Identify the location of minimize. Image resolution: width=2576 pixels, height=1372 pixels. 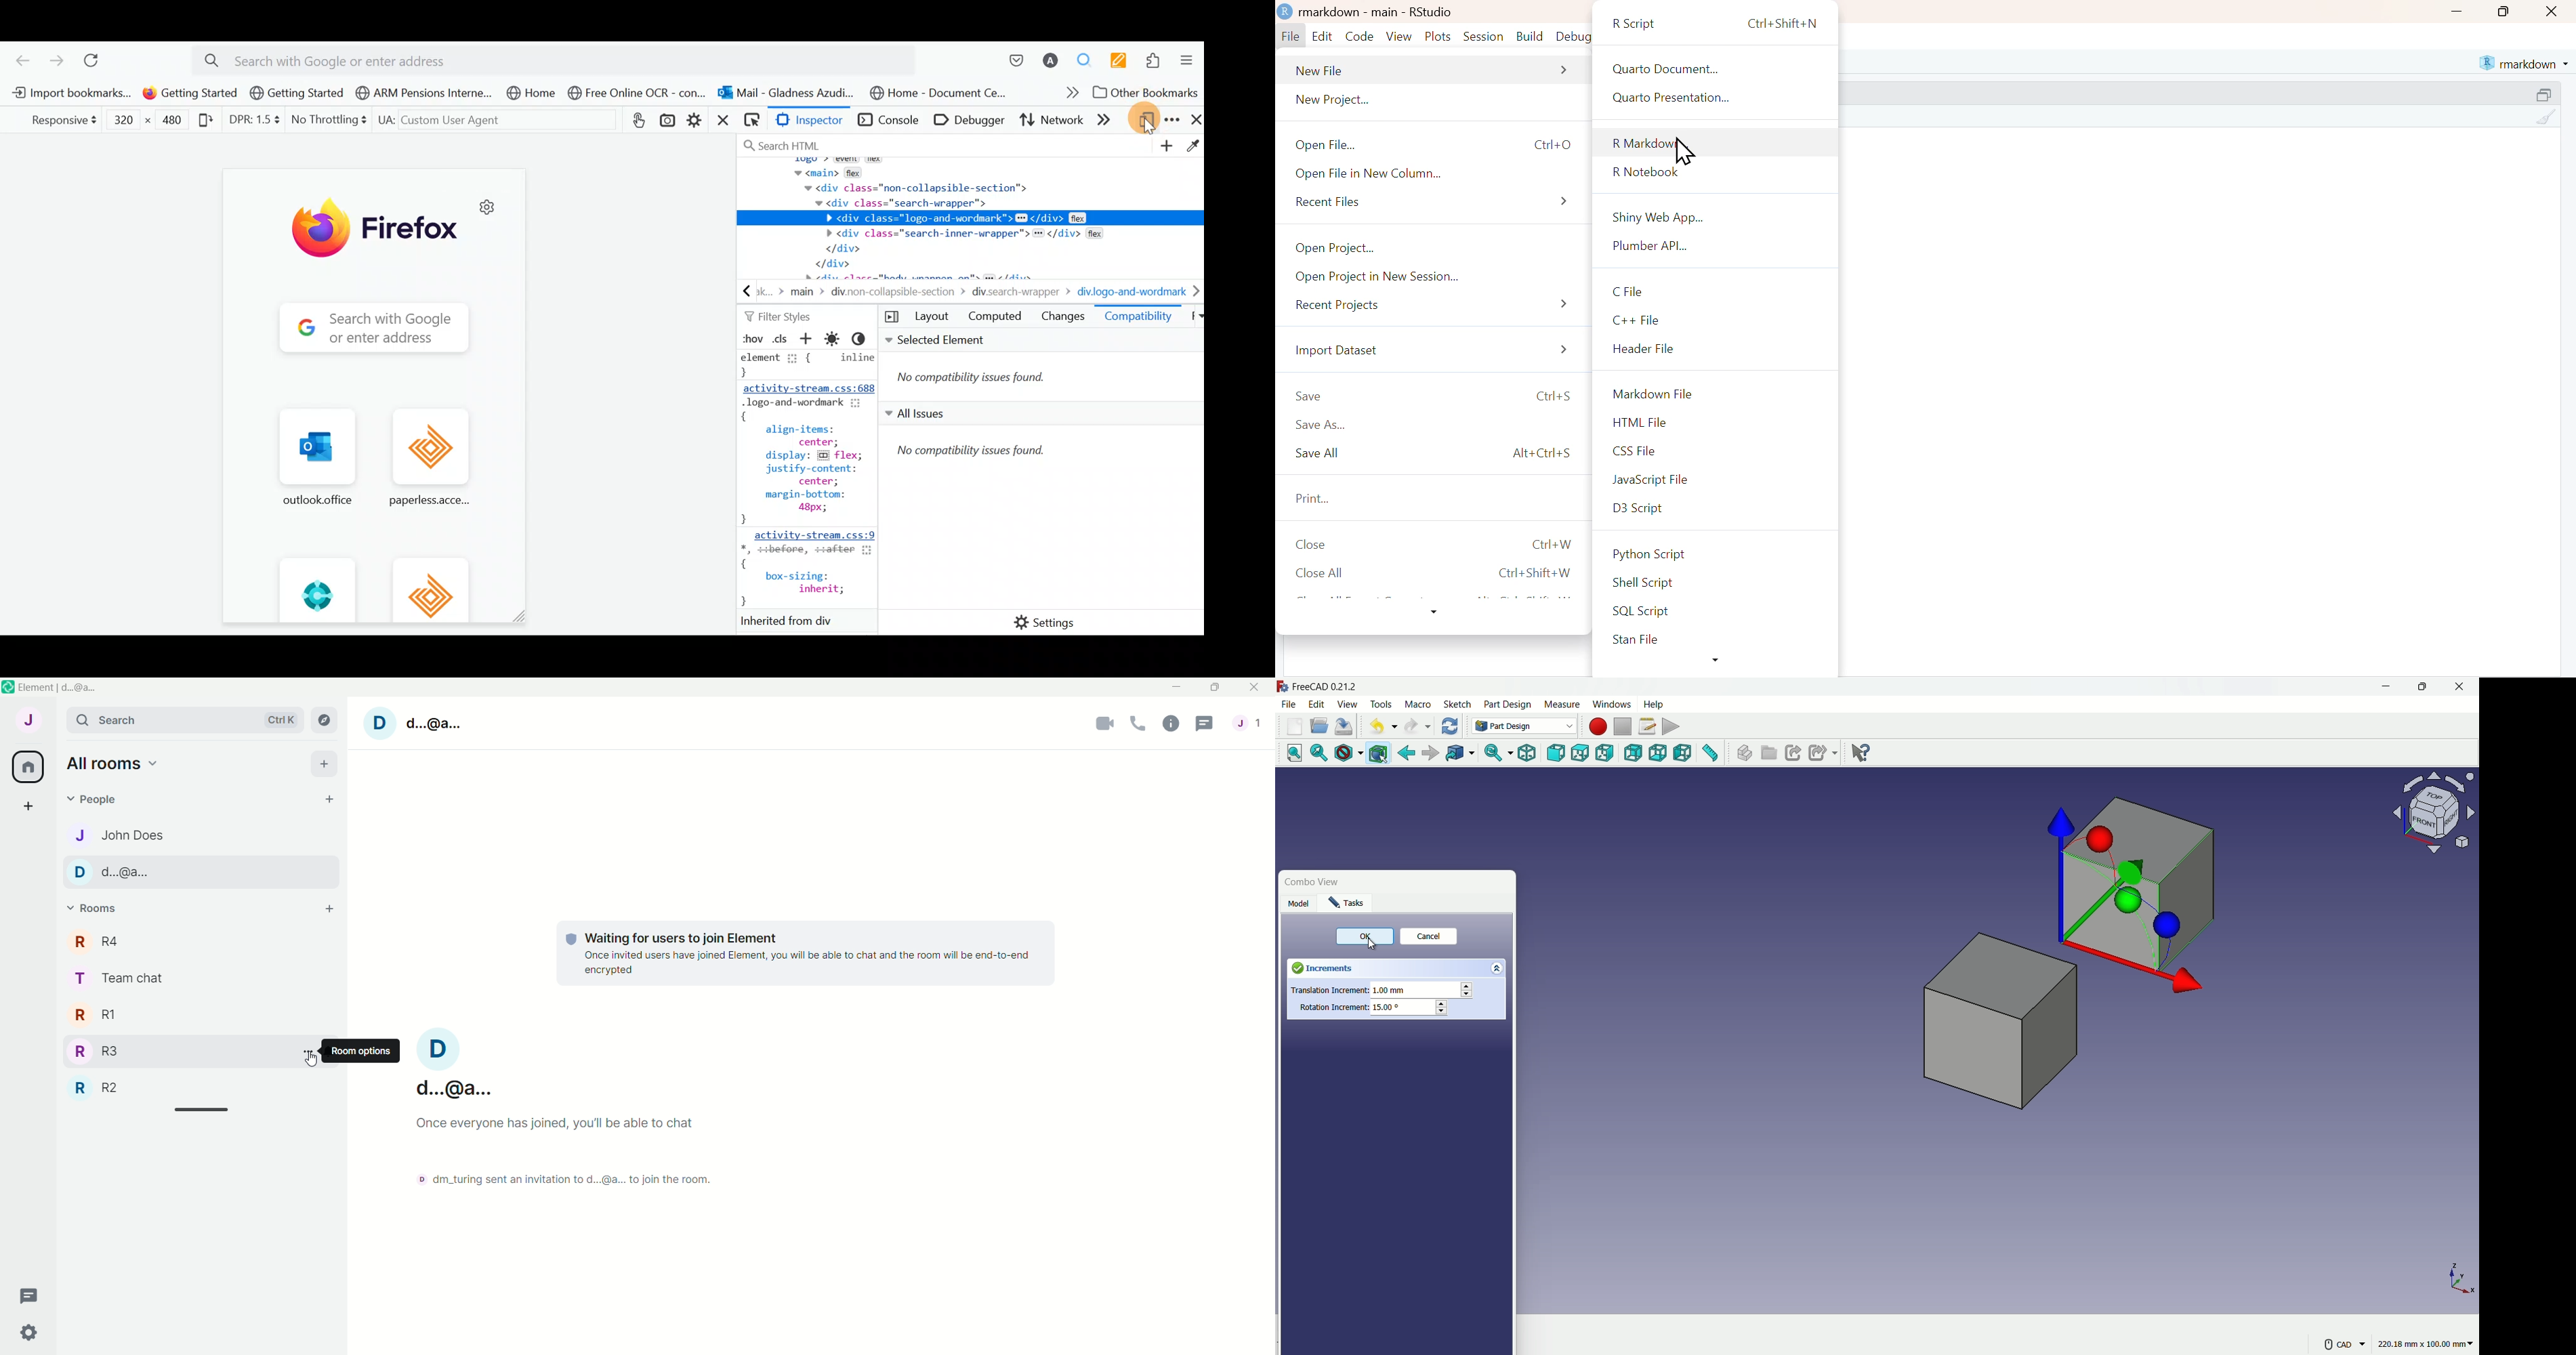
(1179, 689).